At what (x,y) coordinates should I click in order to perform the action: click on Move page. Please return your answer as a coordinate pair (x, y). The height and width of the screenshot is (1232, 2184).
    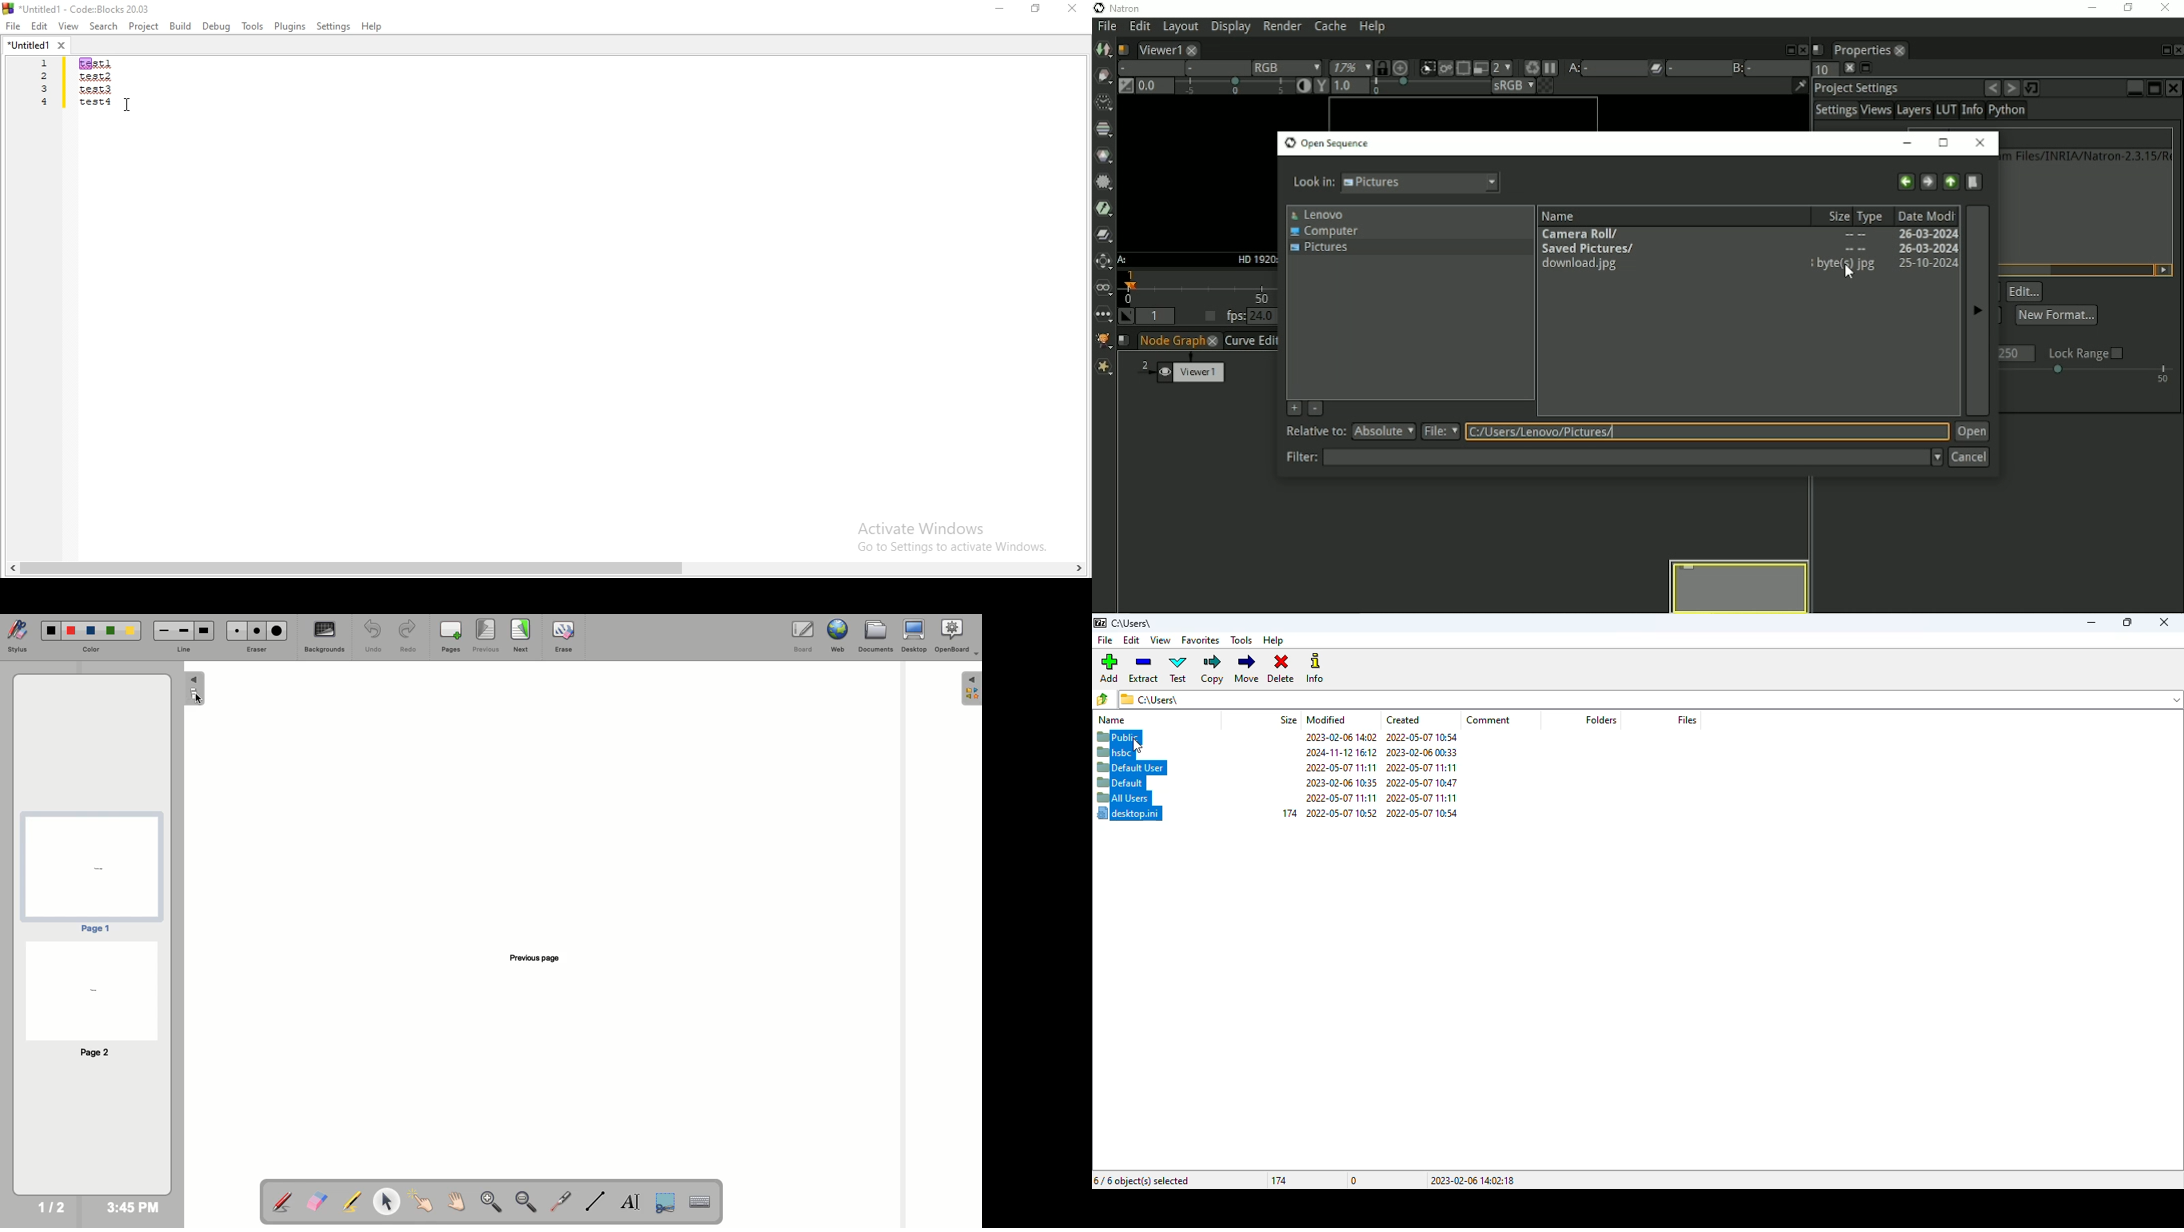
    Looking at the image, I should click on (454, 1201).